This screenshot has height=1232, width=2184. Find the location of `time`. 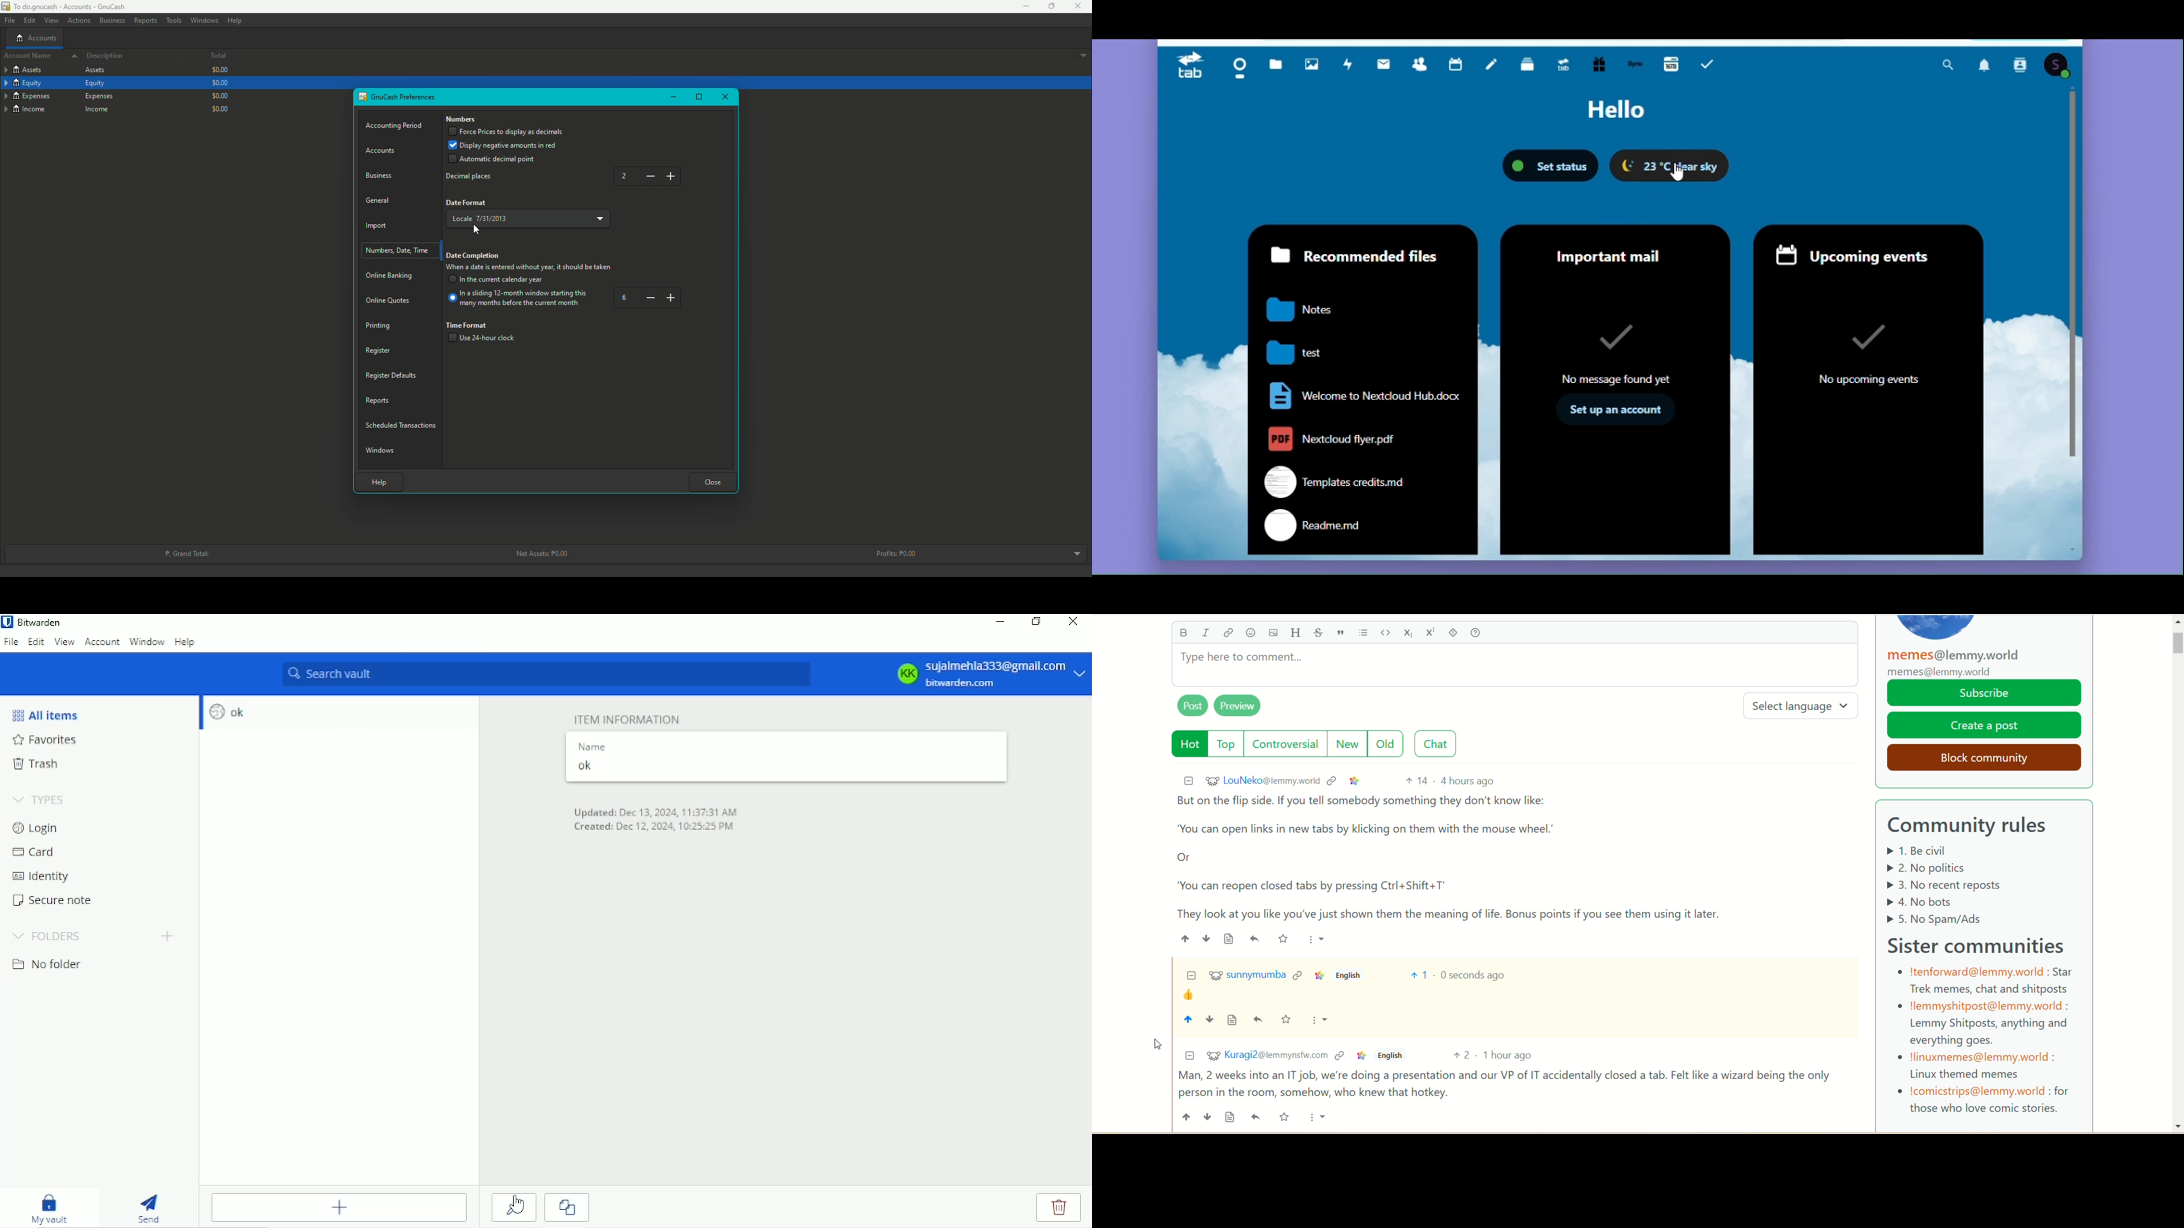

time is located at coordinates (1462, 973).